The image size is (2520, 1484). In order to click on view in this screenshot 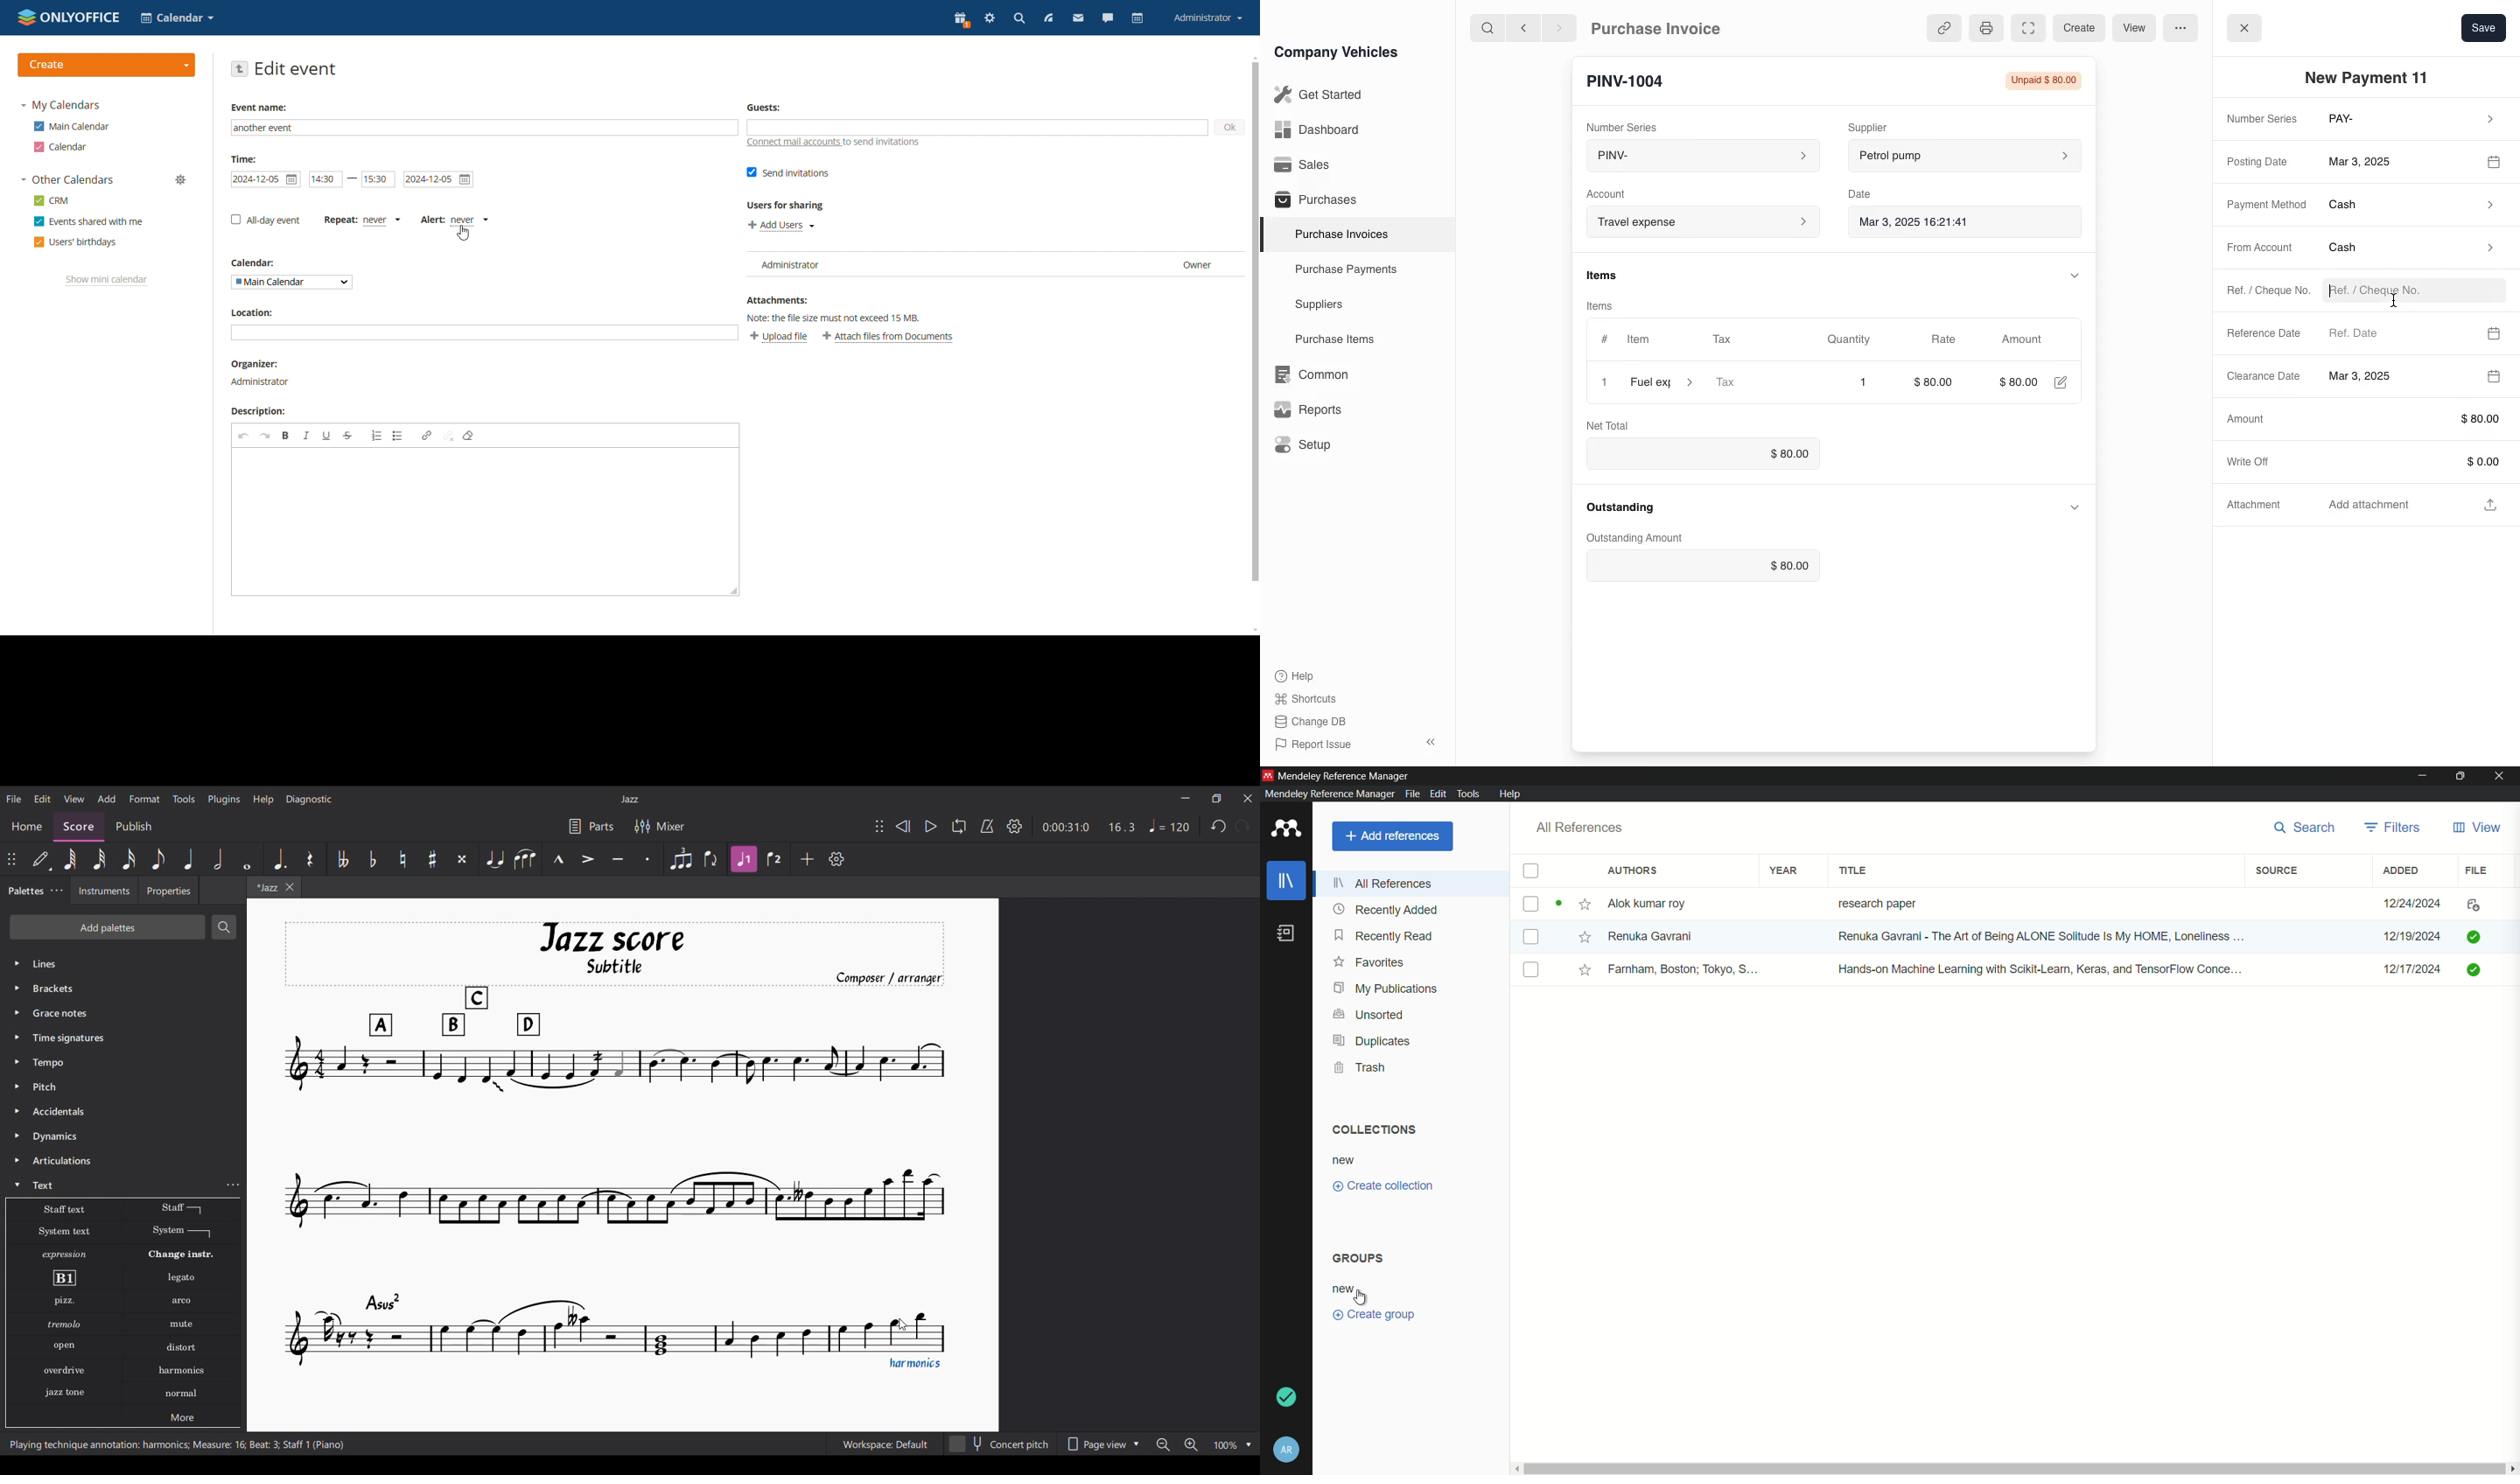, I will do `click(2132, 29)`.